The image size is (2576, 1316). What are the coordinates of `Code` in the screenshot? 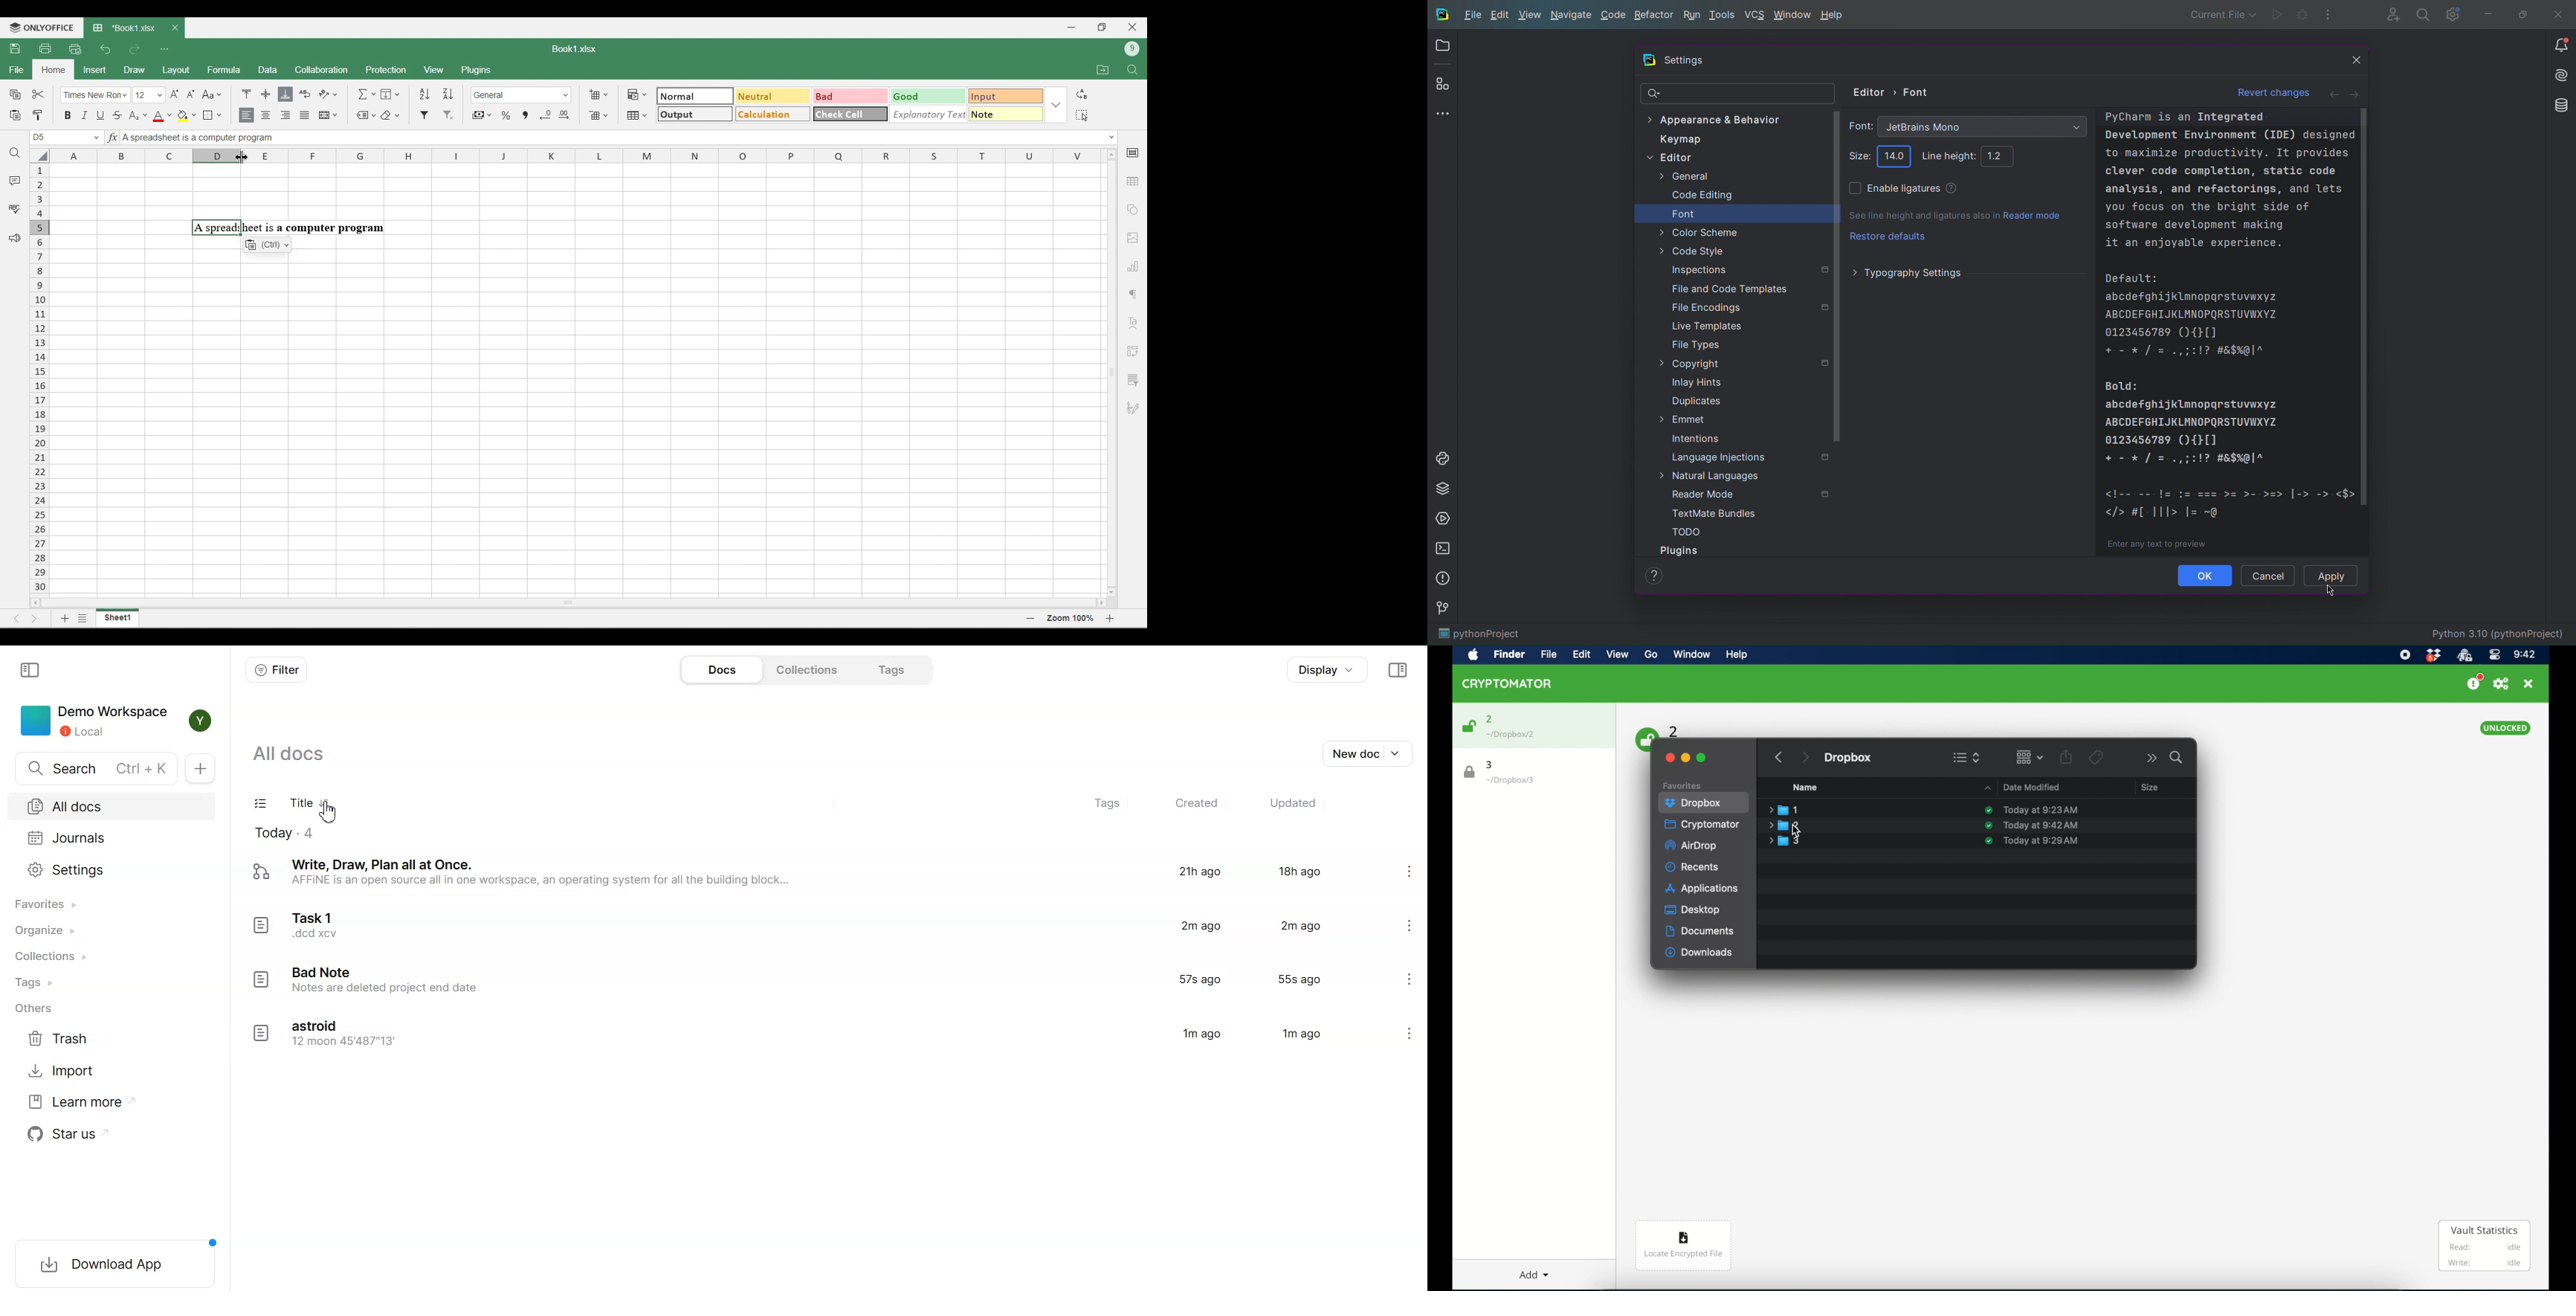 It's located at (1614, 17).